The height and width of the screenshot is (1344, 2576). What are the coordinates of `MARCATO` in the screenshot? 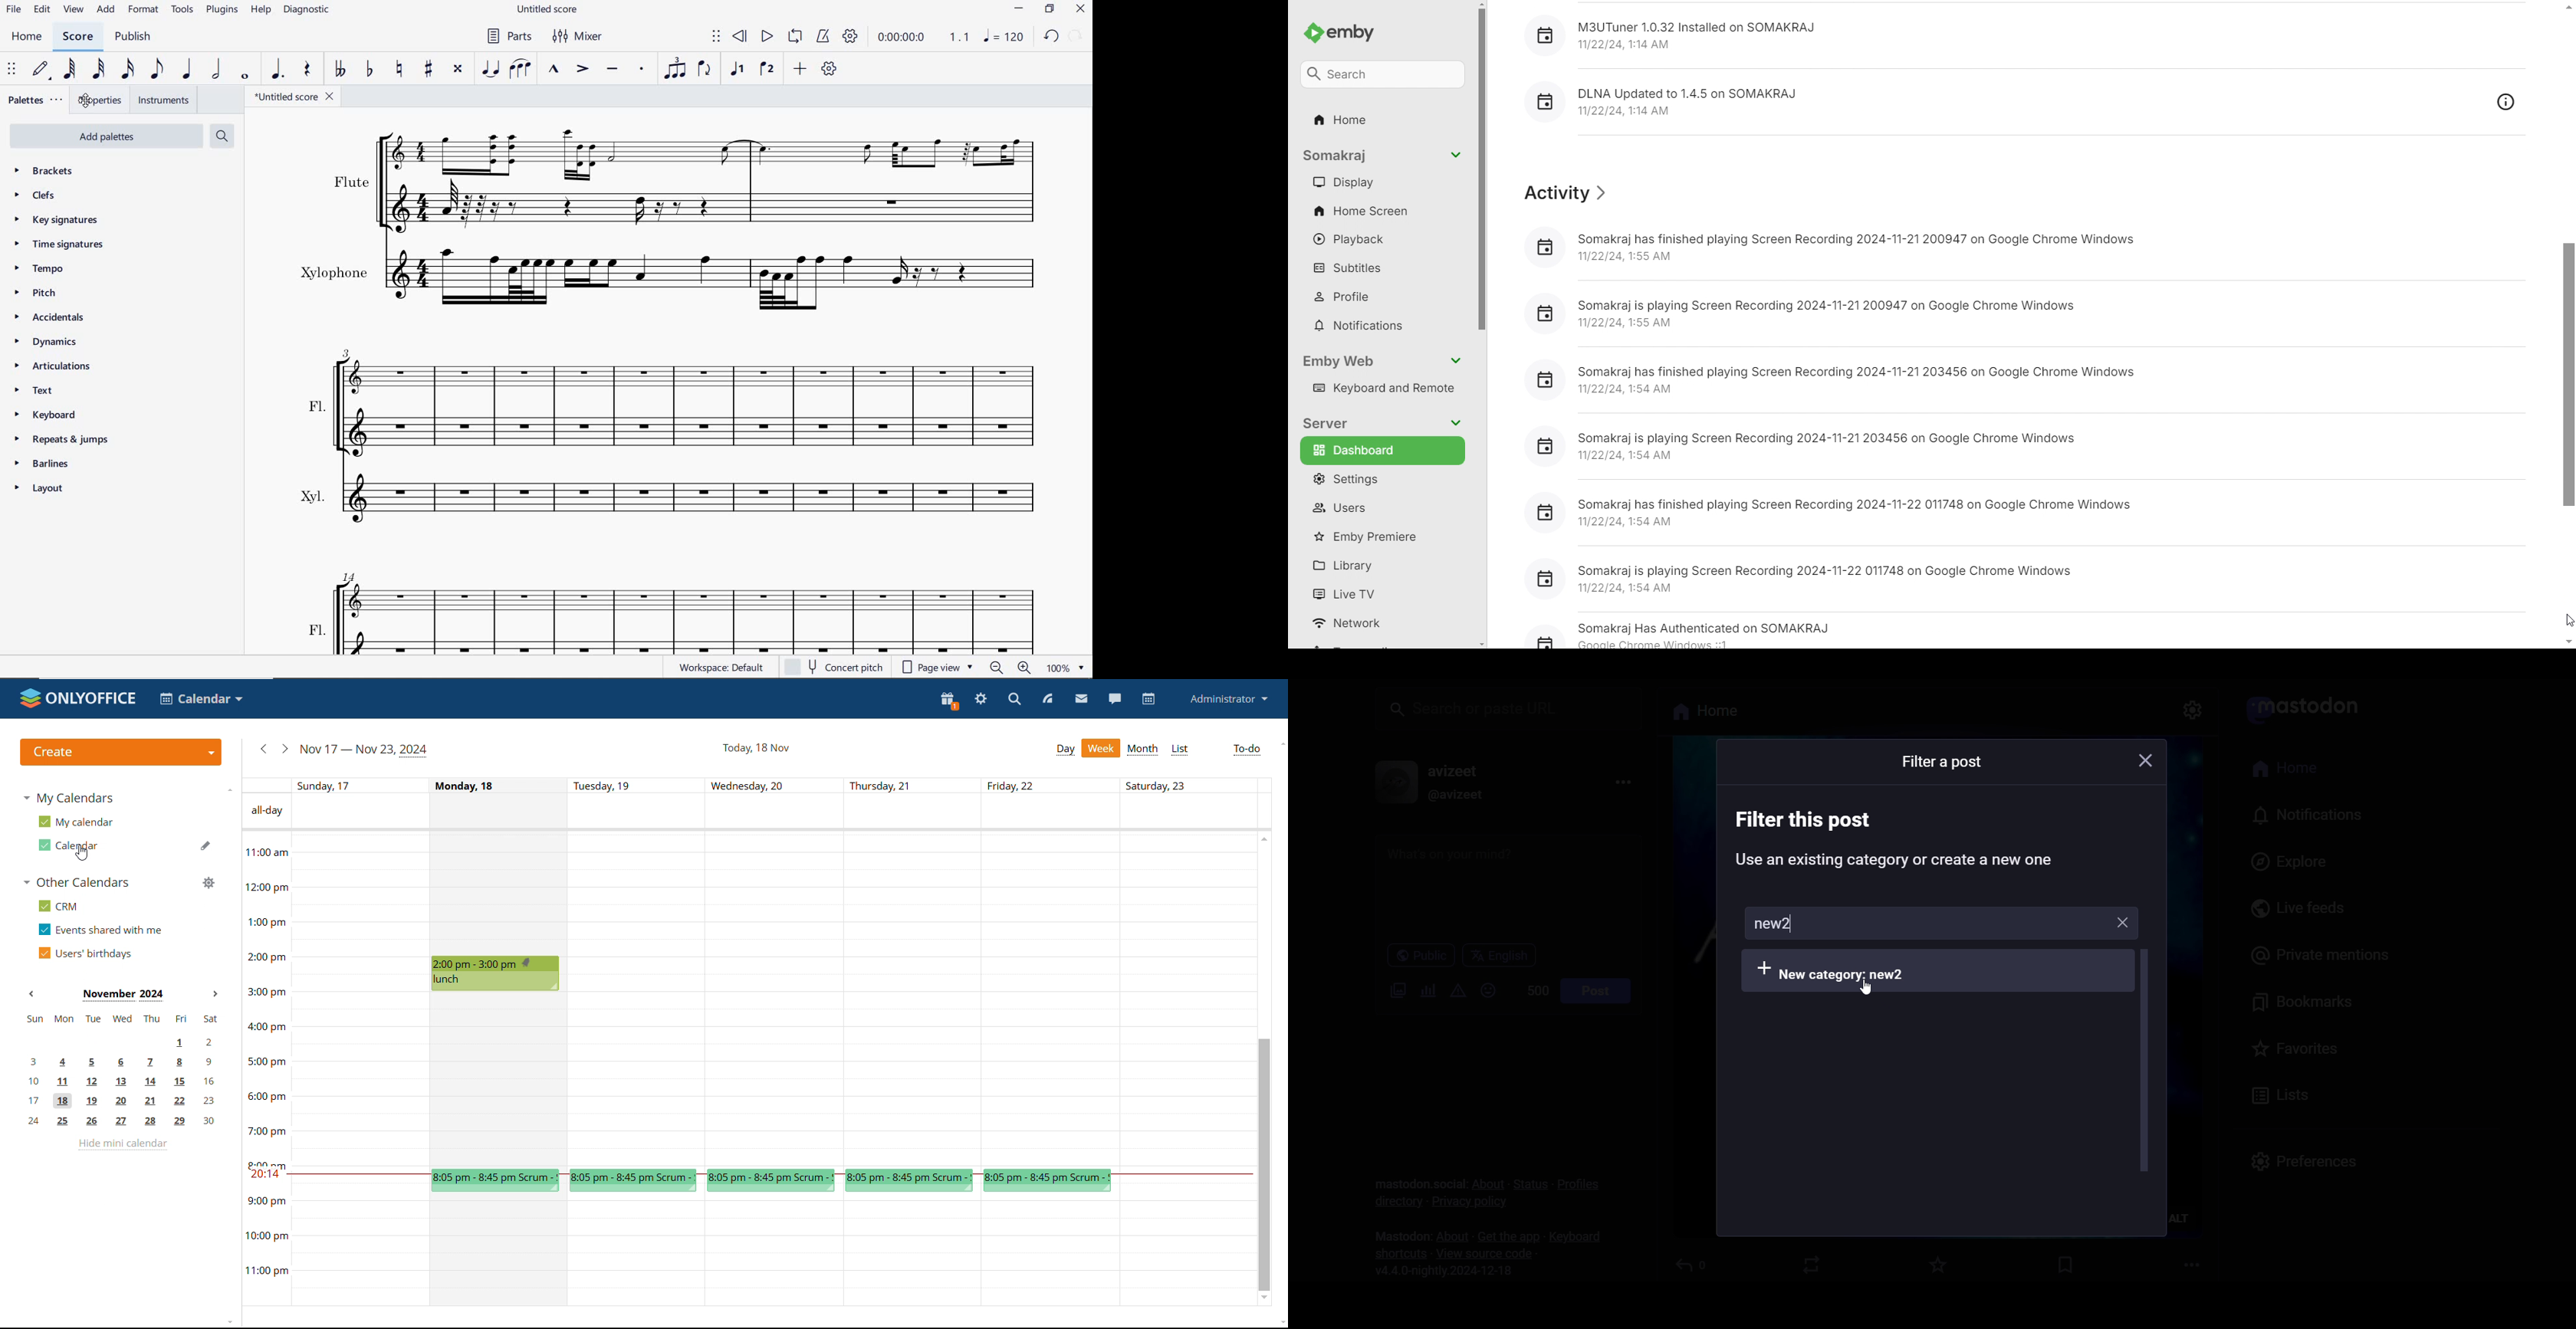 It's located at (554, 70).